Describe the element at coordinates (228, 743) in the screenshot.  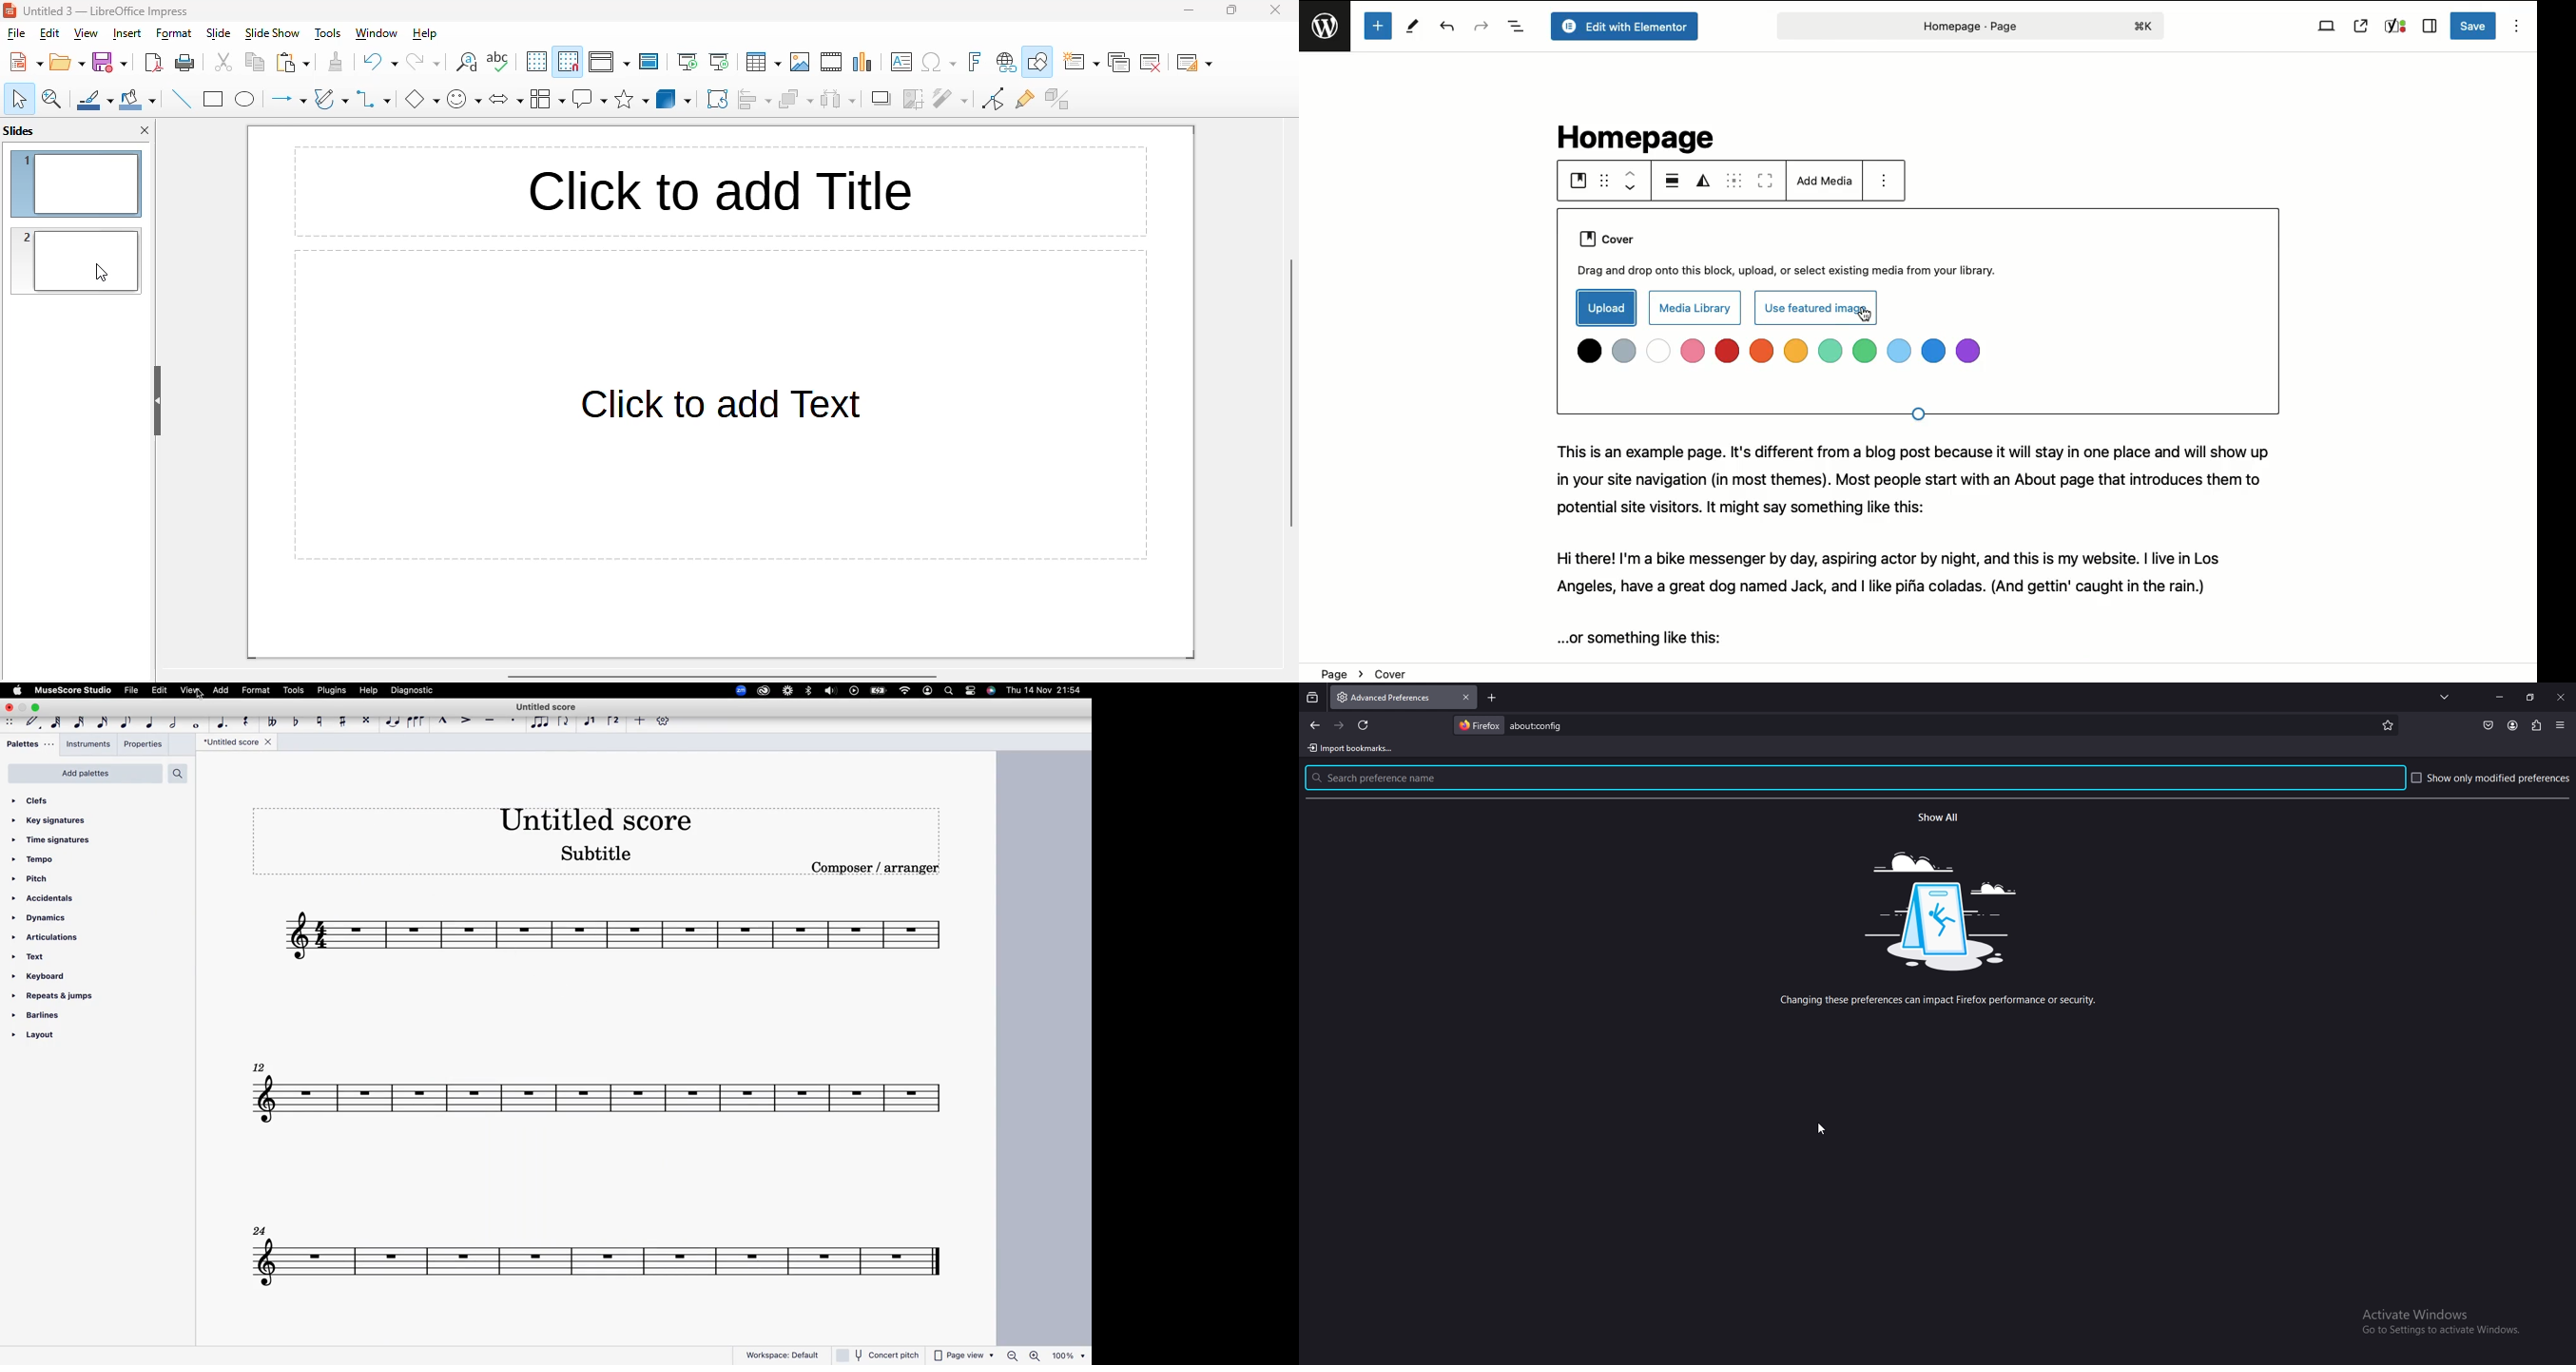
I see `score title` at that location.